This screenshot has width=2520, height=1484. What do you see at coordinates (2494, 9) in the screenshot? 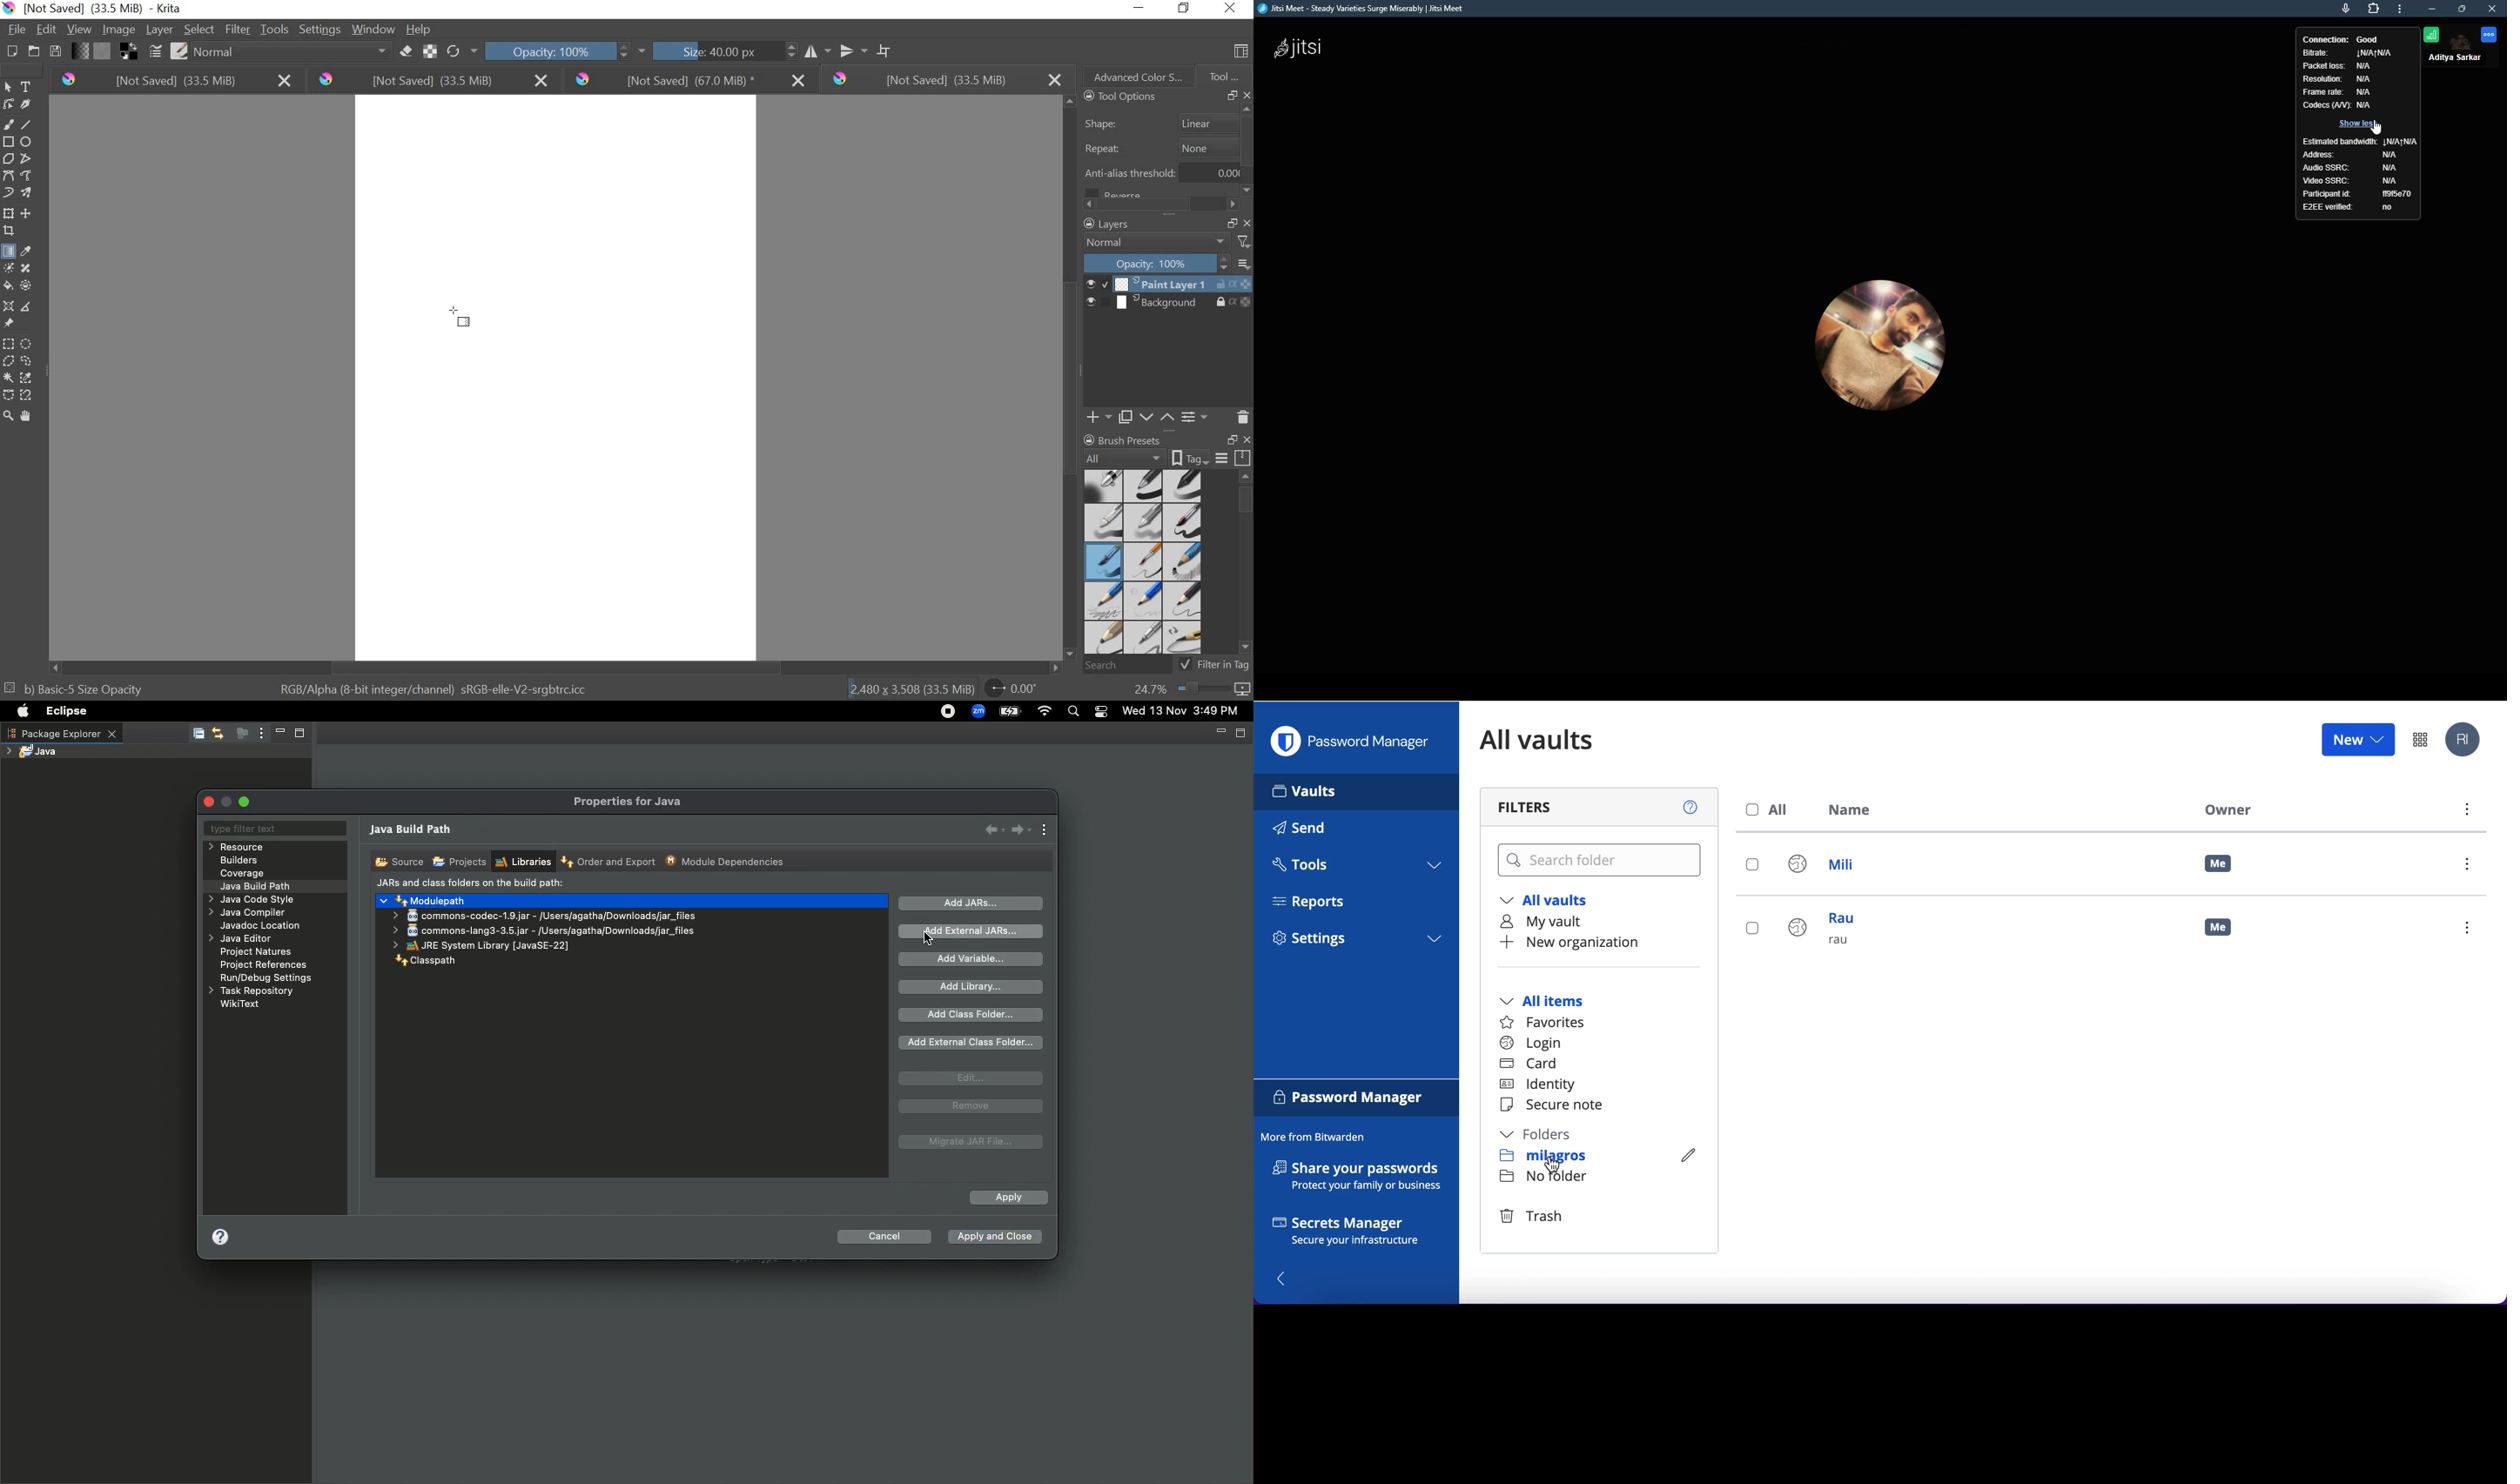
I see `close` at bounding box center [2494, 9].